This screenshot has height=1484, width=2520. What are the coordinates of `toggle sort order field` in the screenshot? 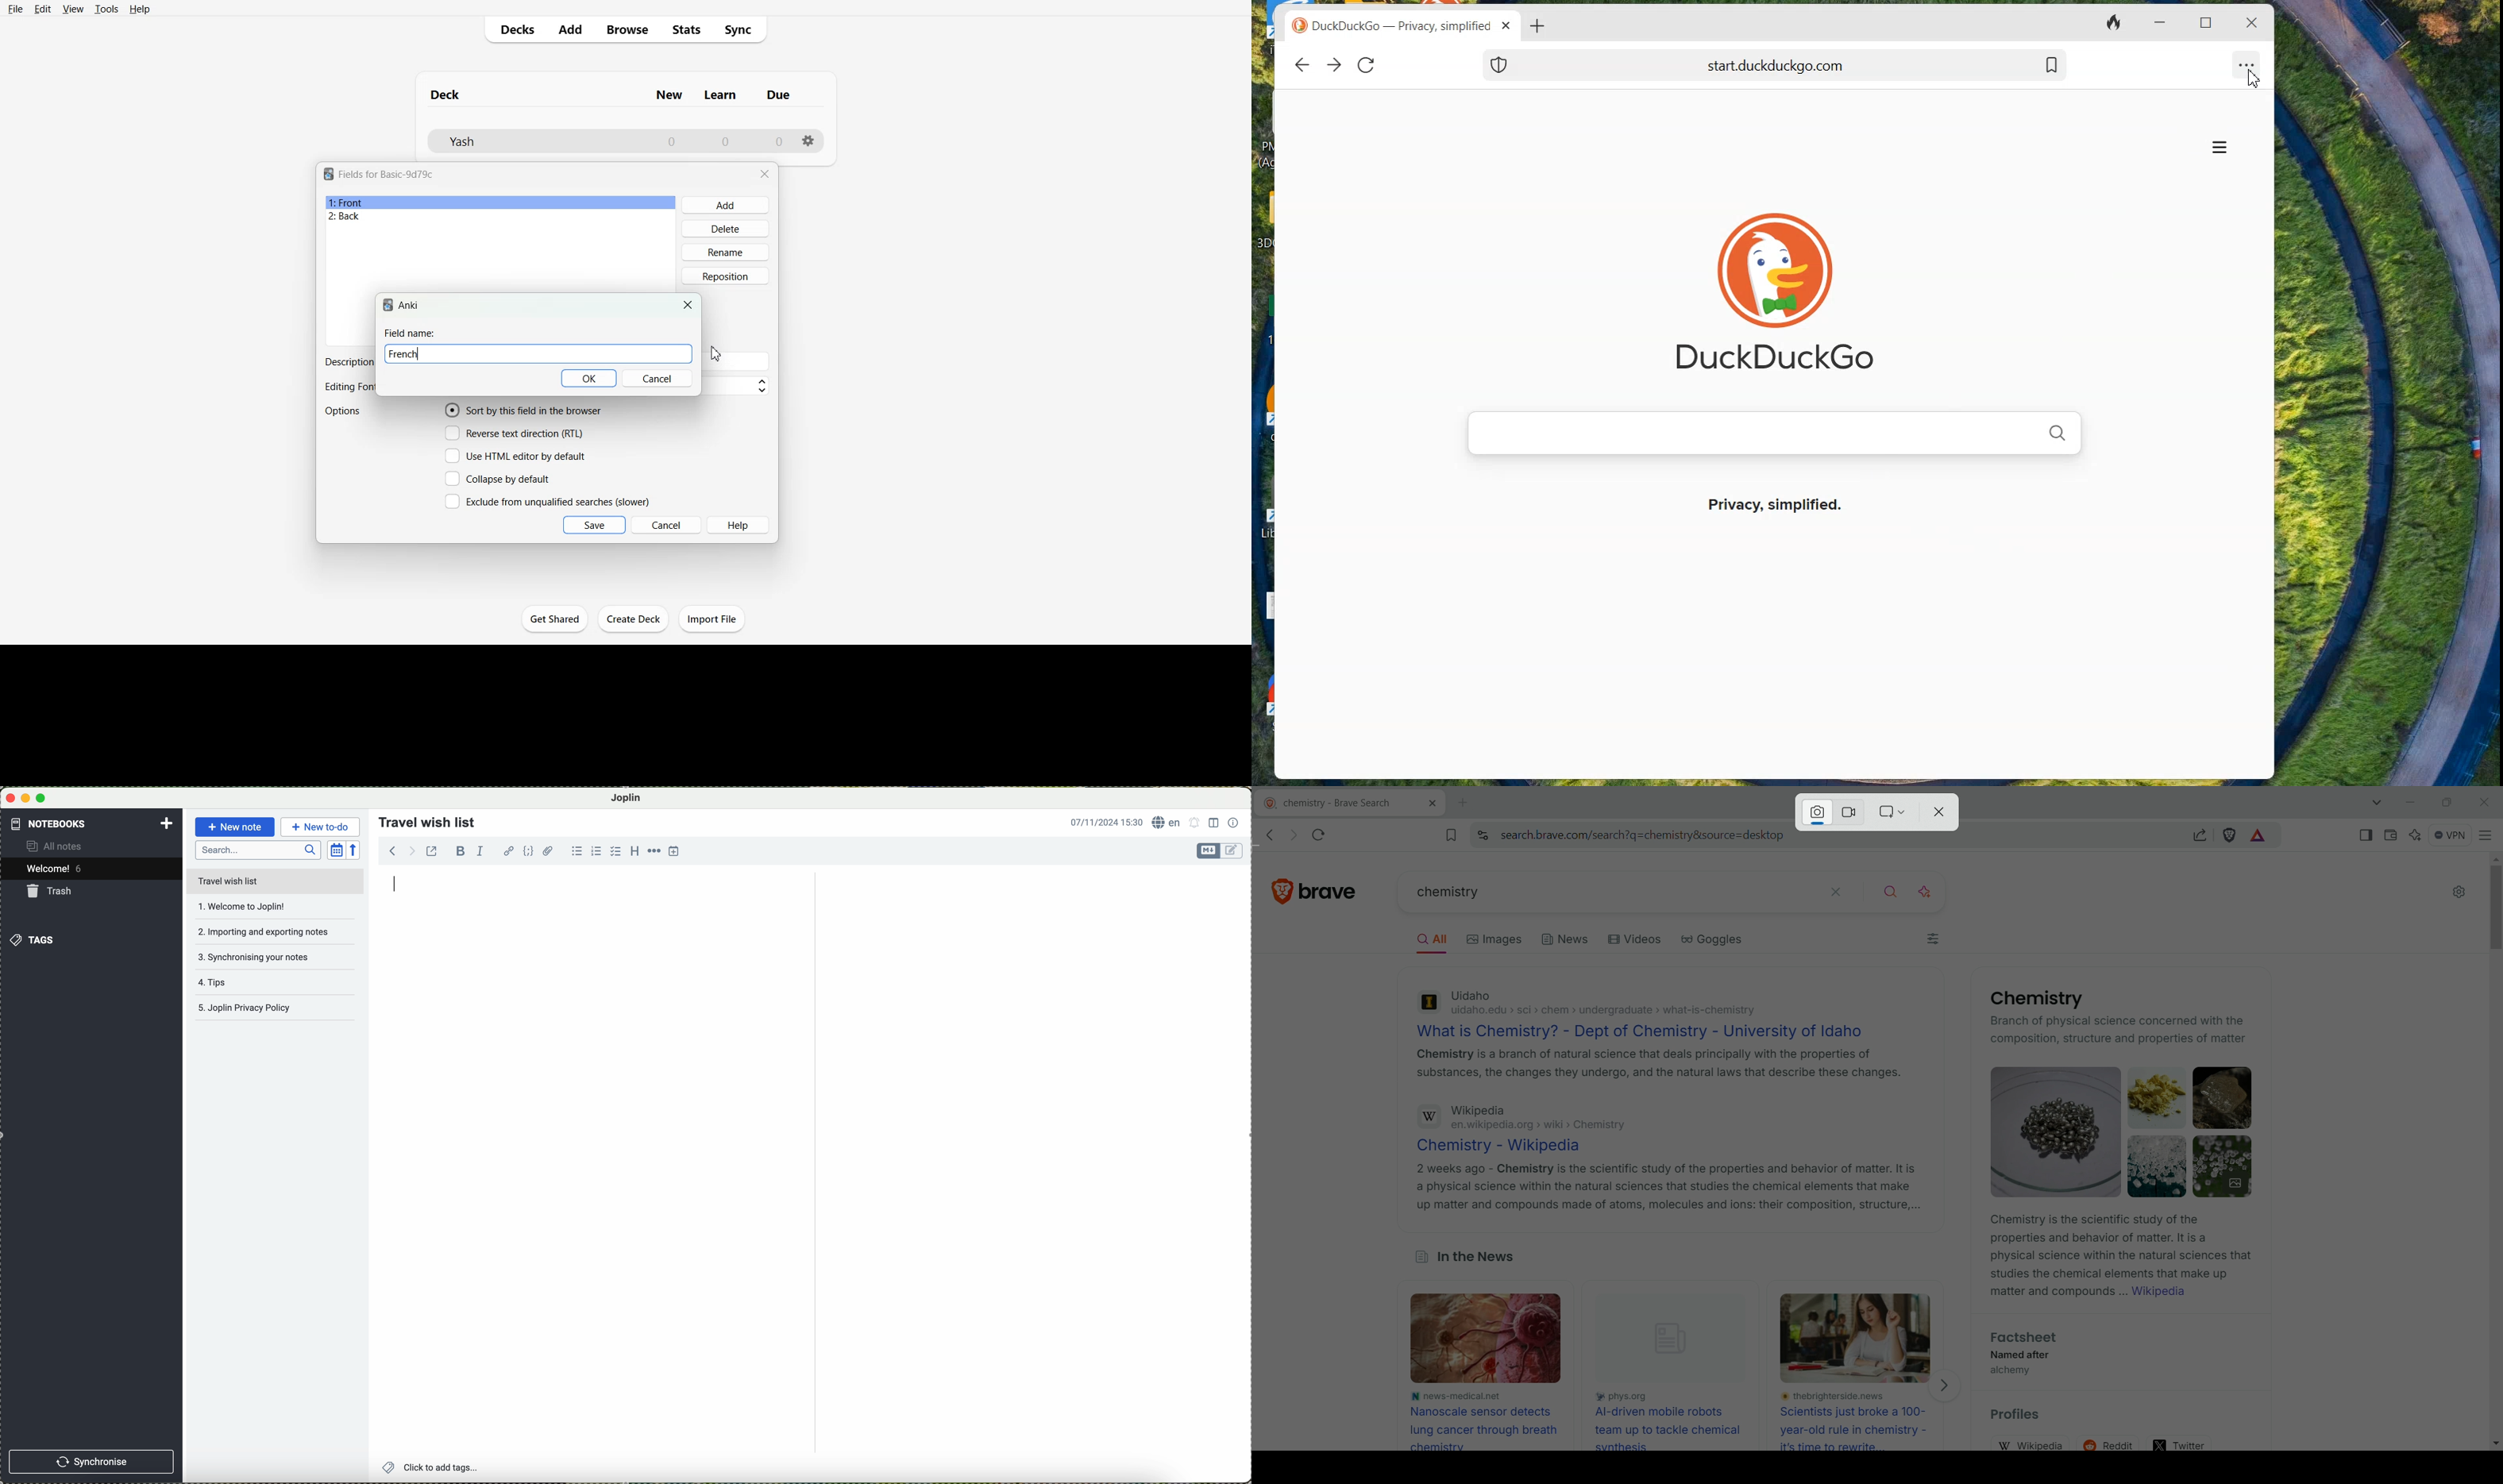 It's located at (336, 849).